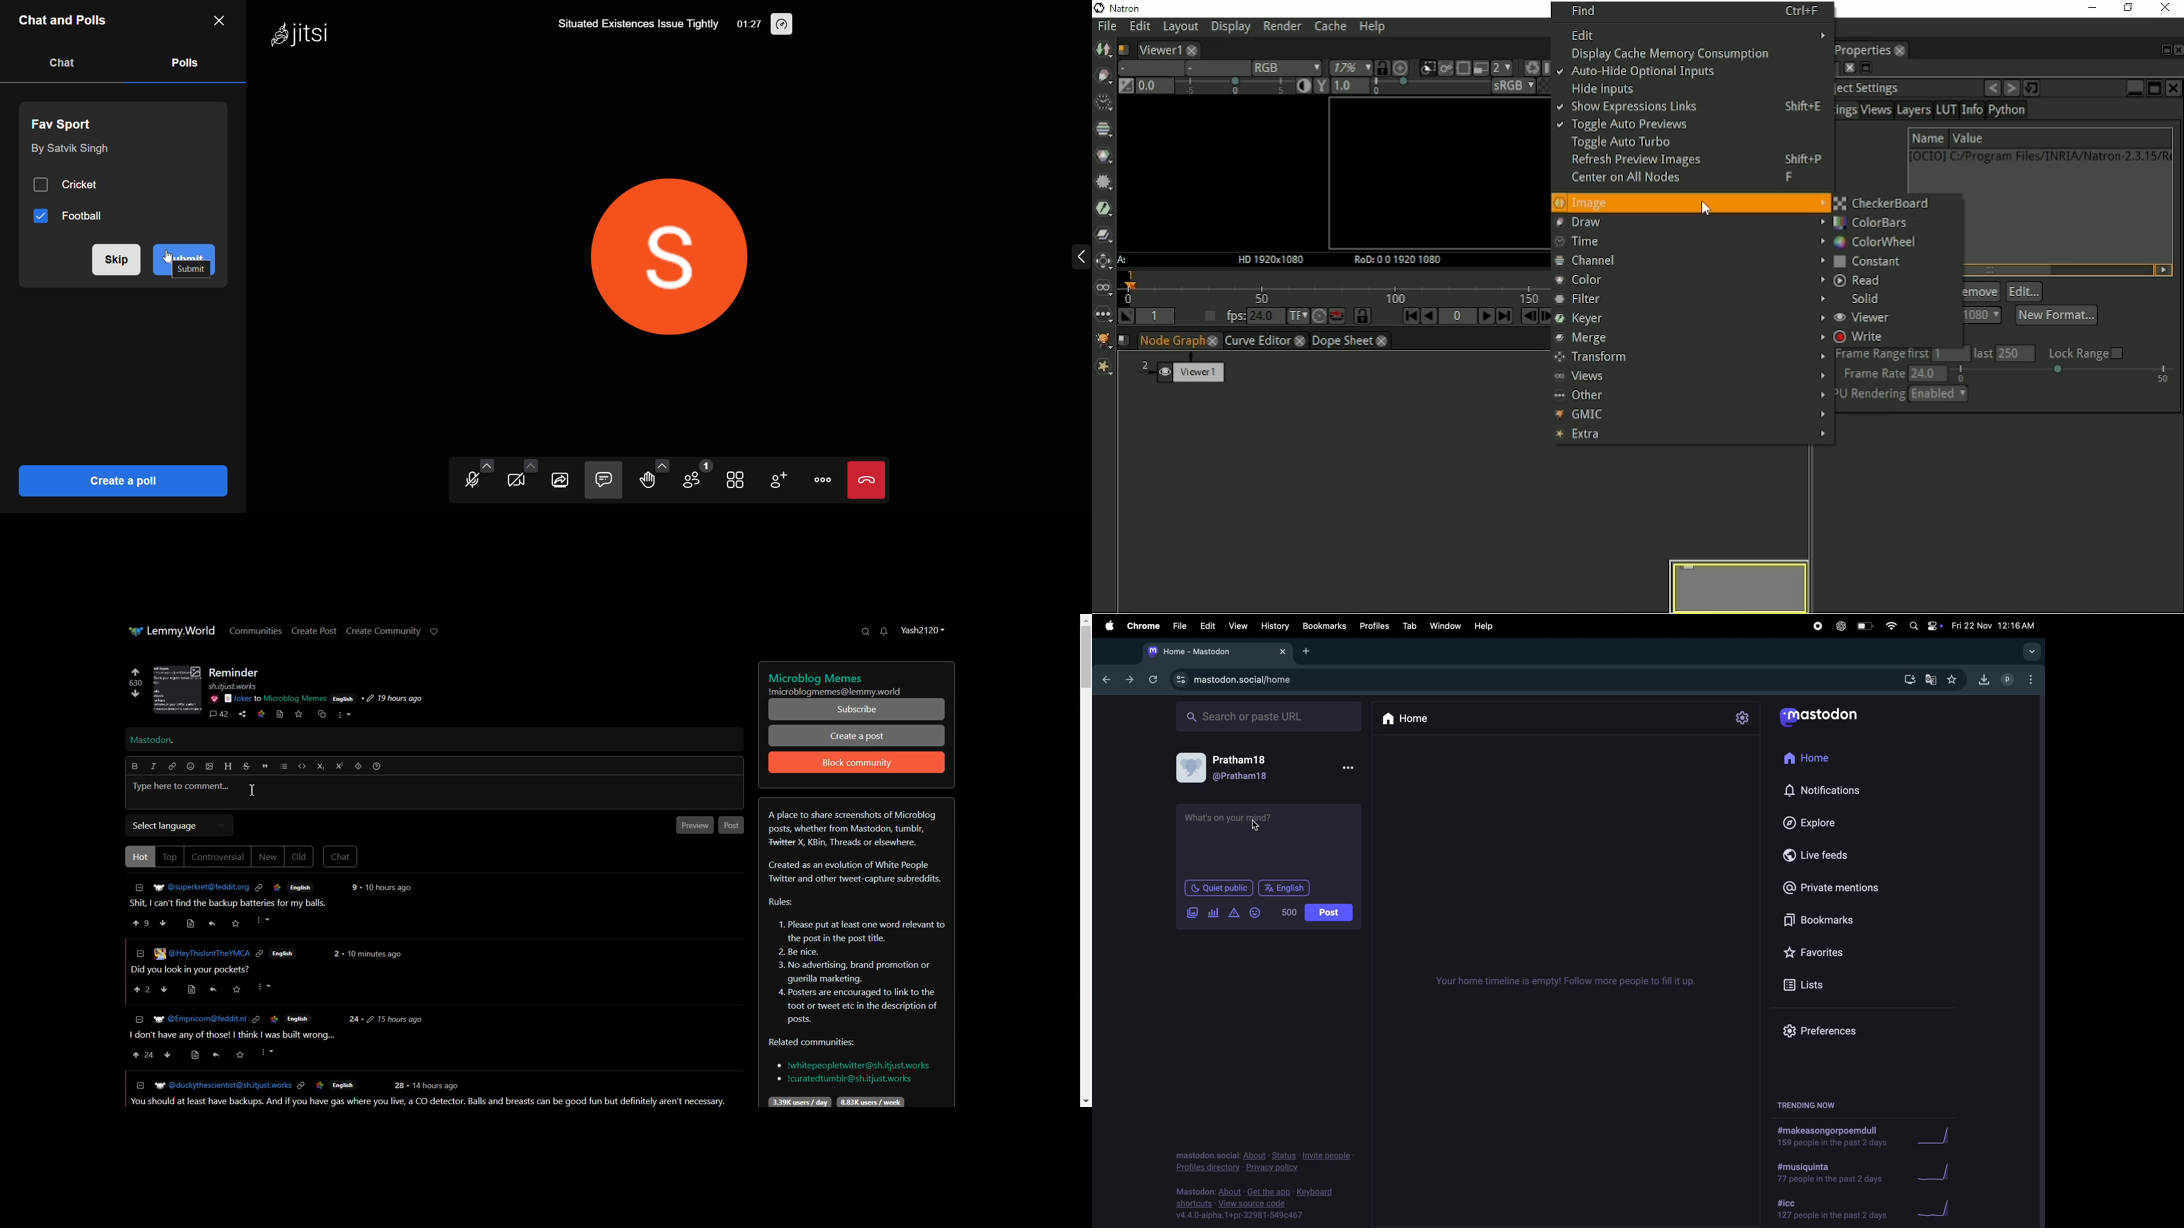 Image resolution: width=2184 pixels, height=1232 pixels. Describe the element at coordinates (259, 888) in the screenshot. I see `Link` at that location.